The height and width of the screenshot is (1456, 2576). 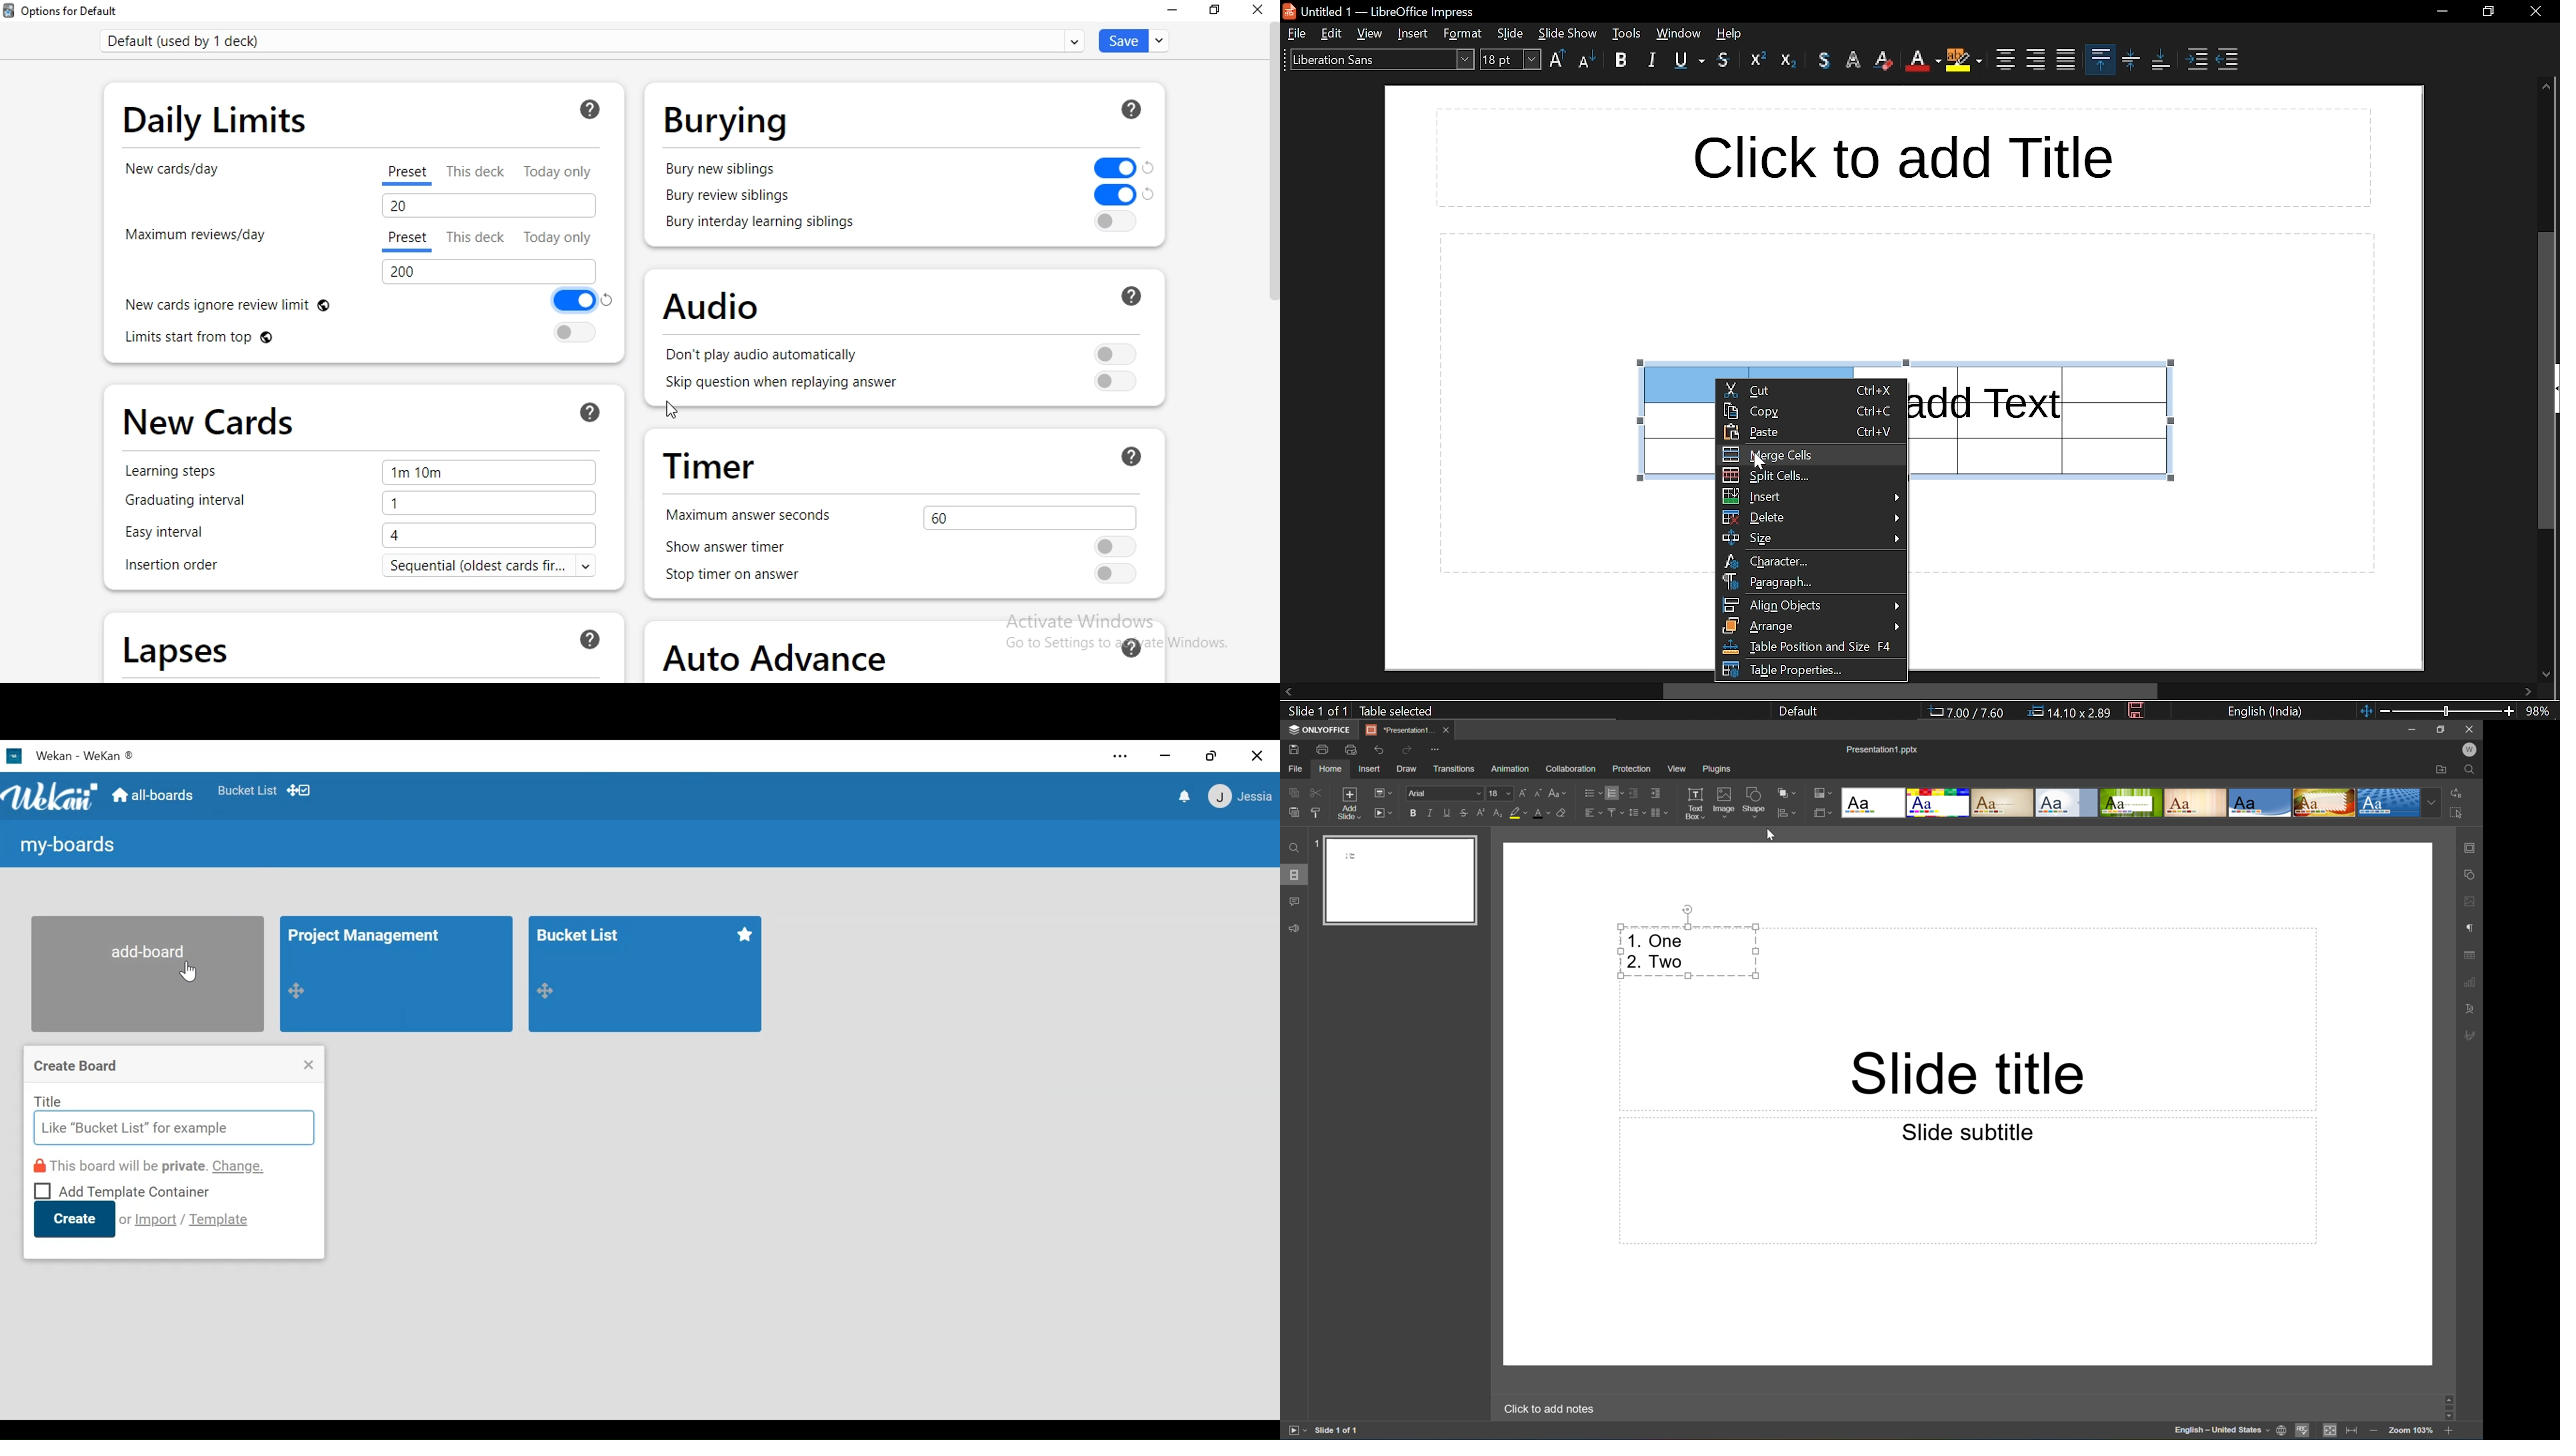 What do you see at coordinates (1771, 834) in the screenshot?
I see `Cursor` at bounding box center [1771, 834].